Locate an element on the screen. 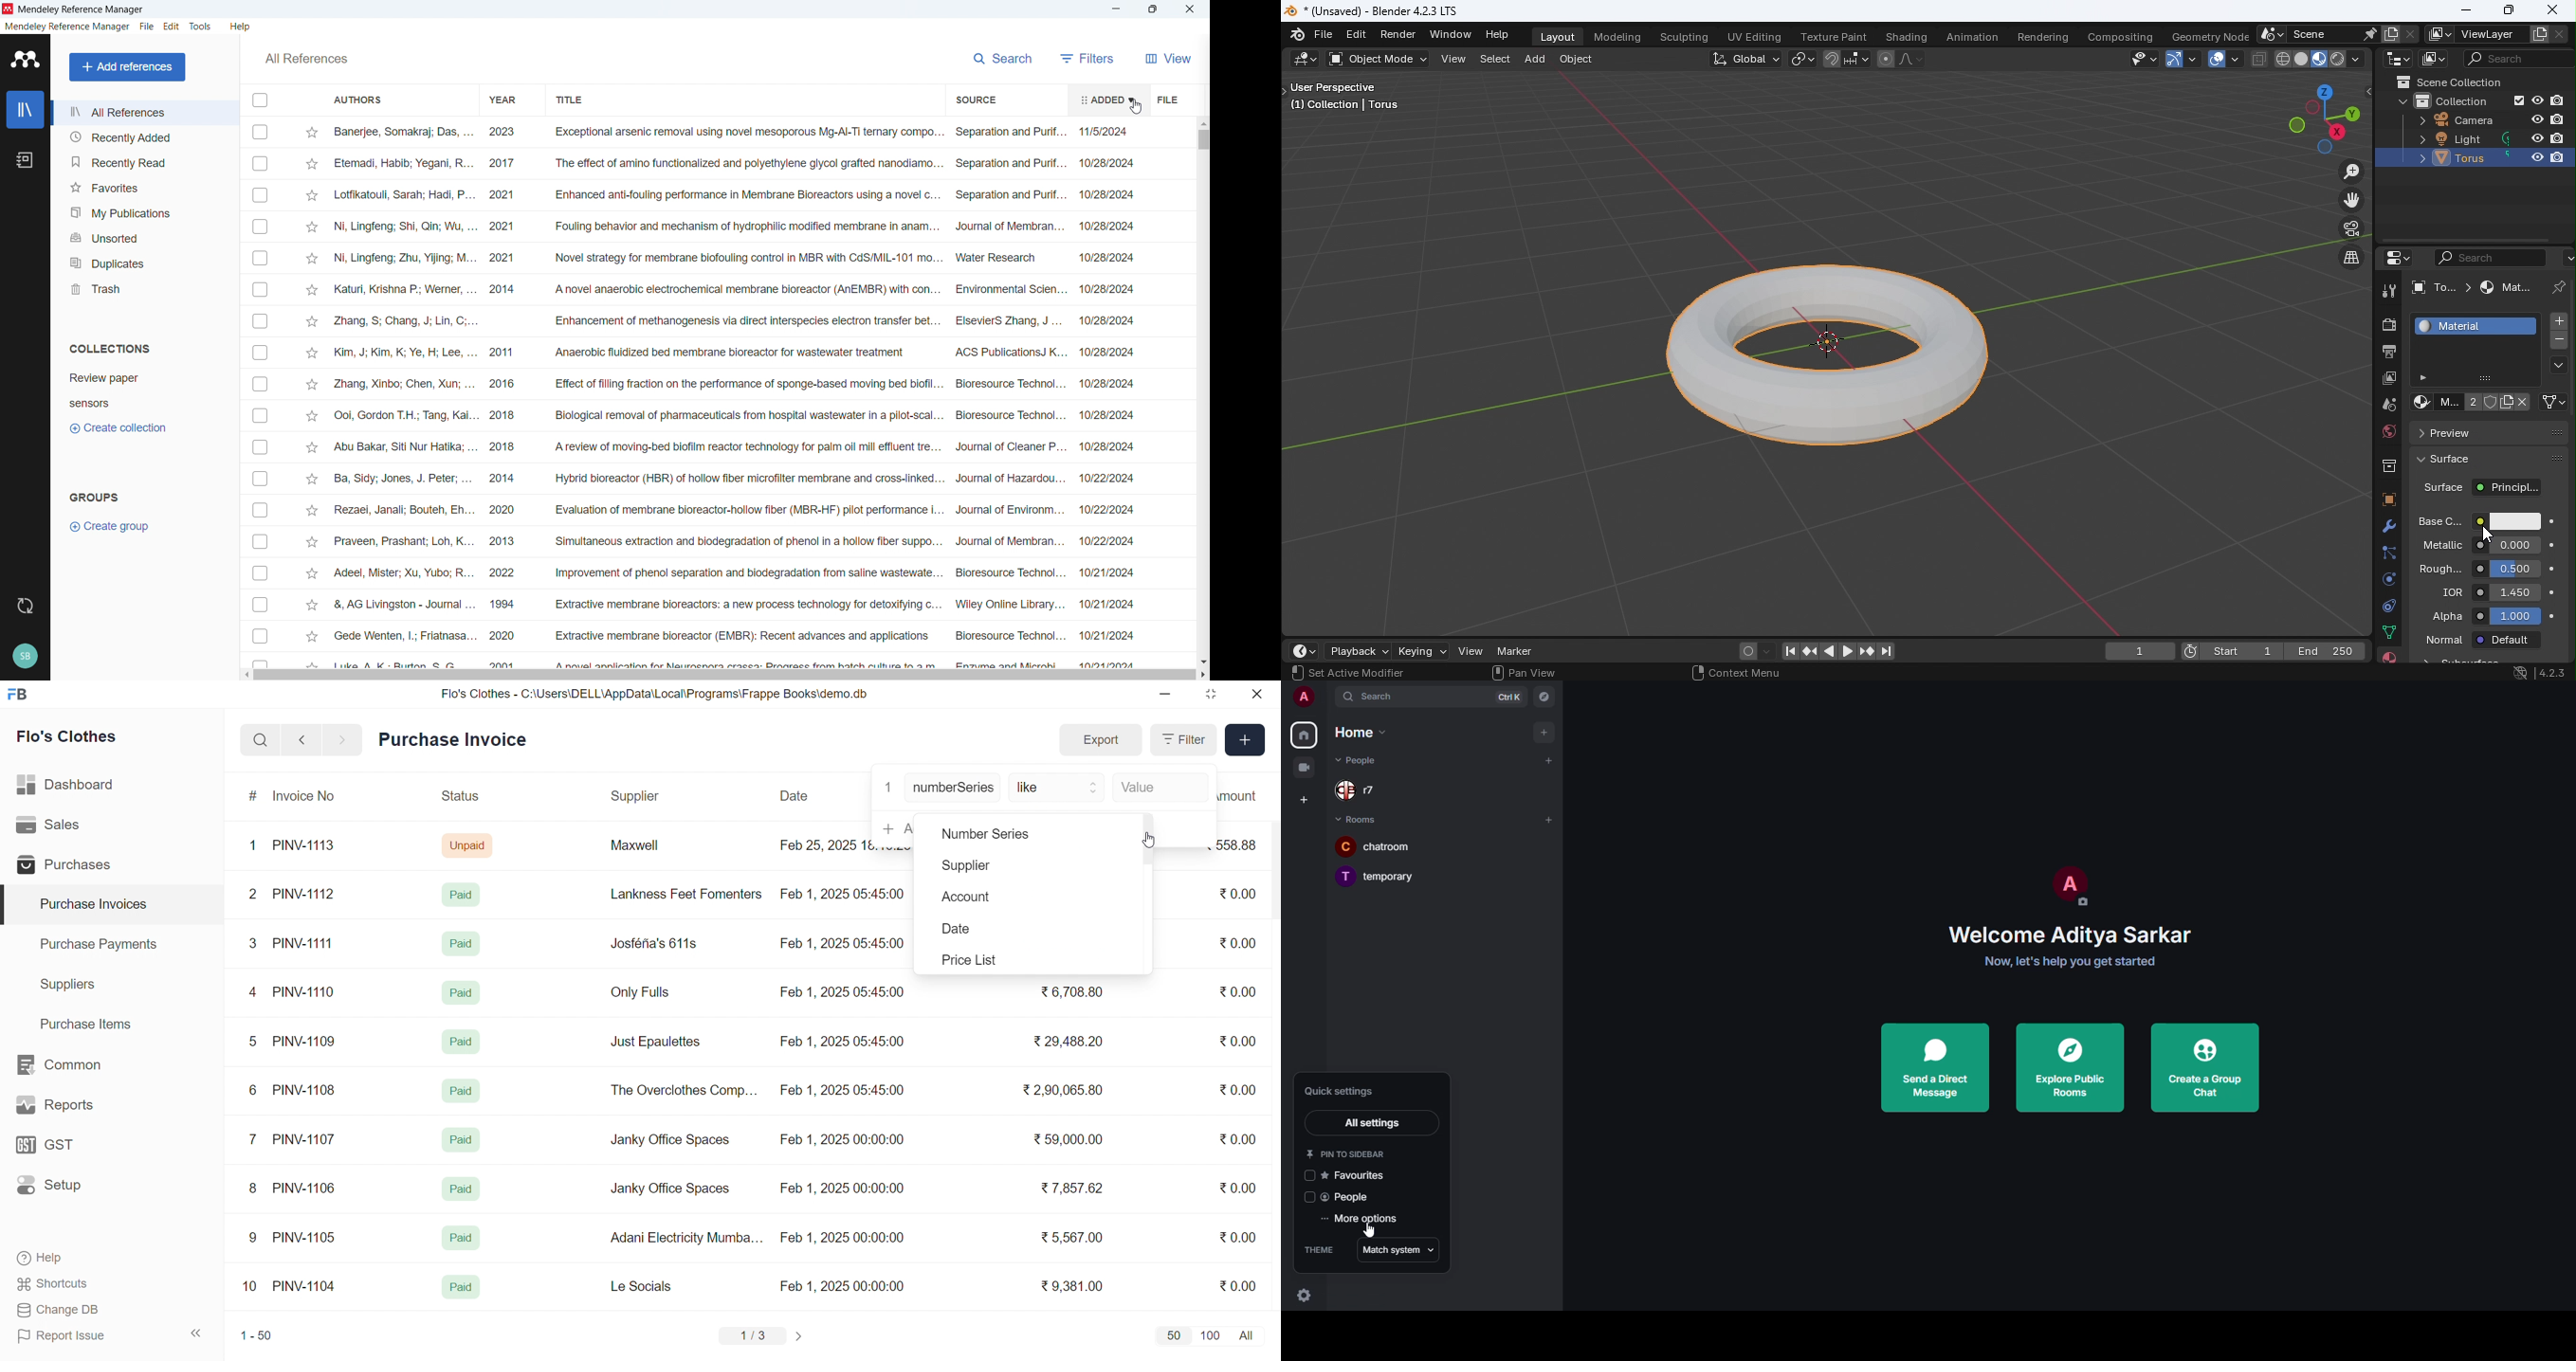 This screenshot has height=1372, width=2576. Material is located at coordinates (2456, 402).